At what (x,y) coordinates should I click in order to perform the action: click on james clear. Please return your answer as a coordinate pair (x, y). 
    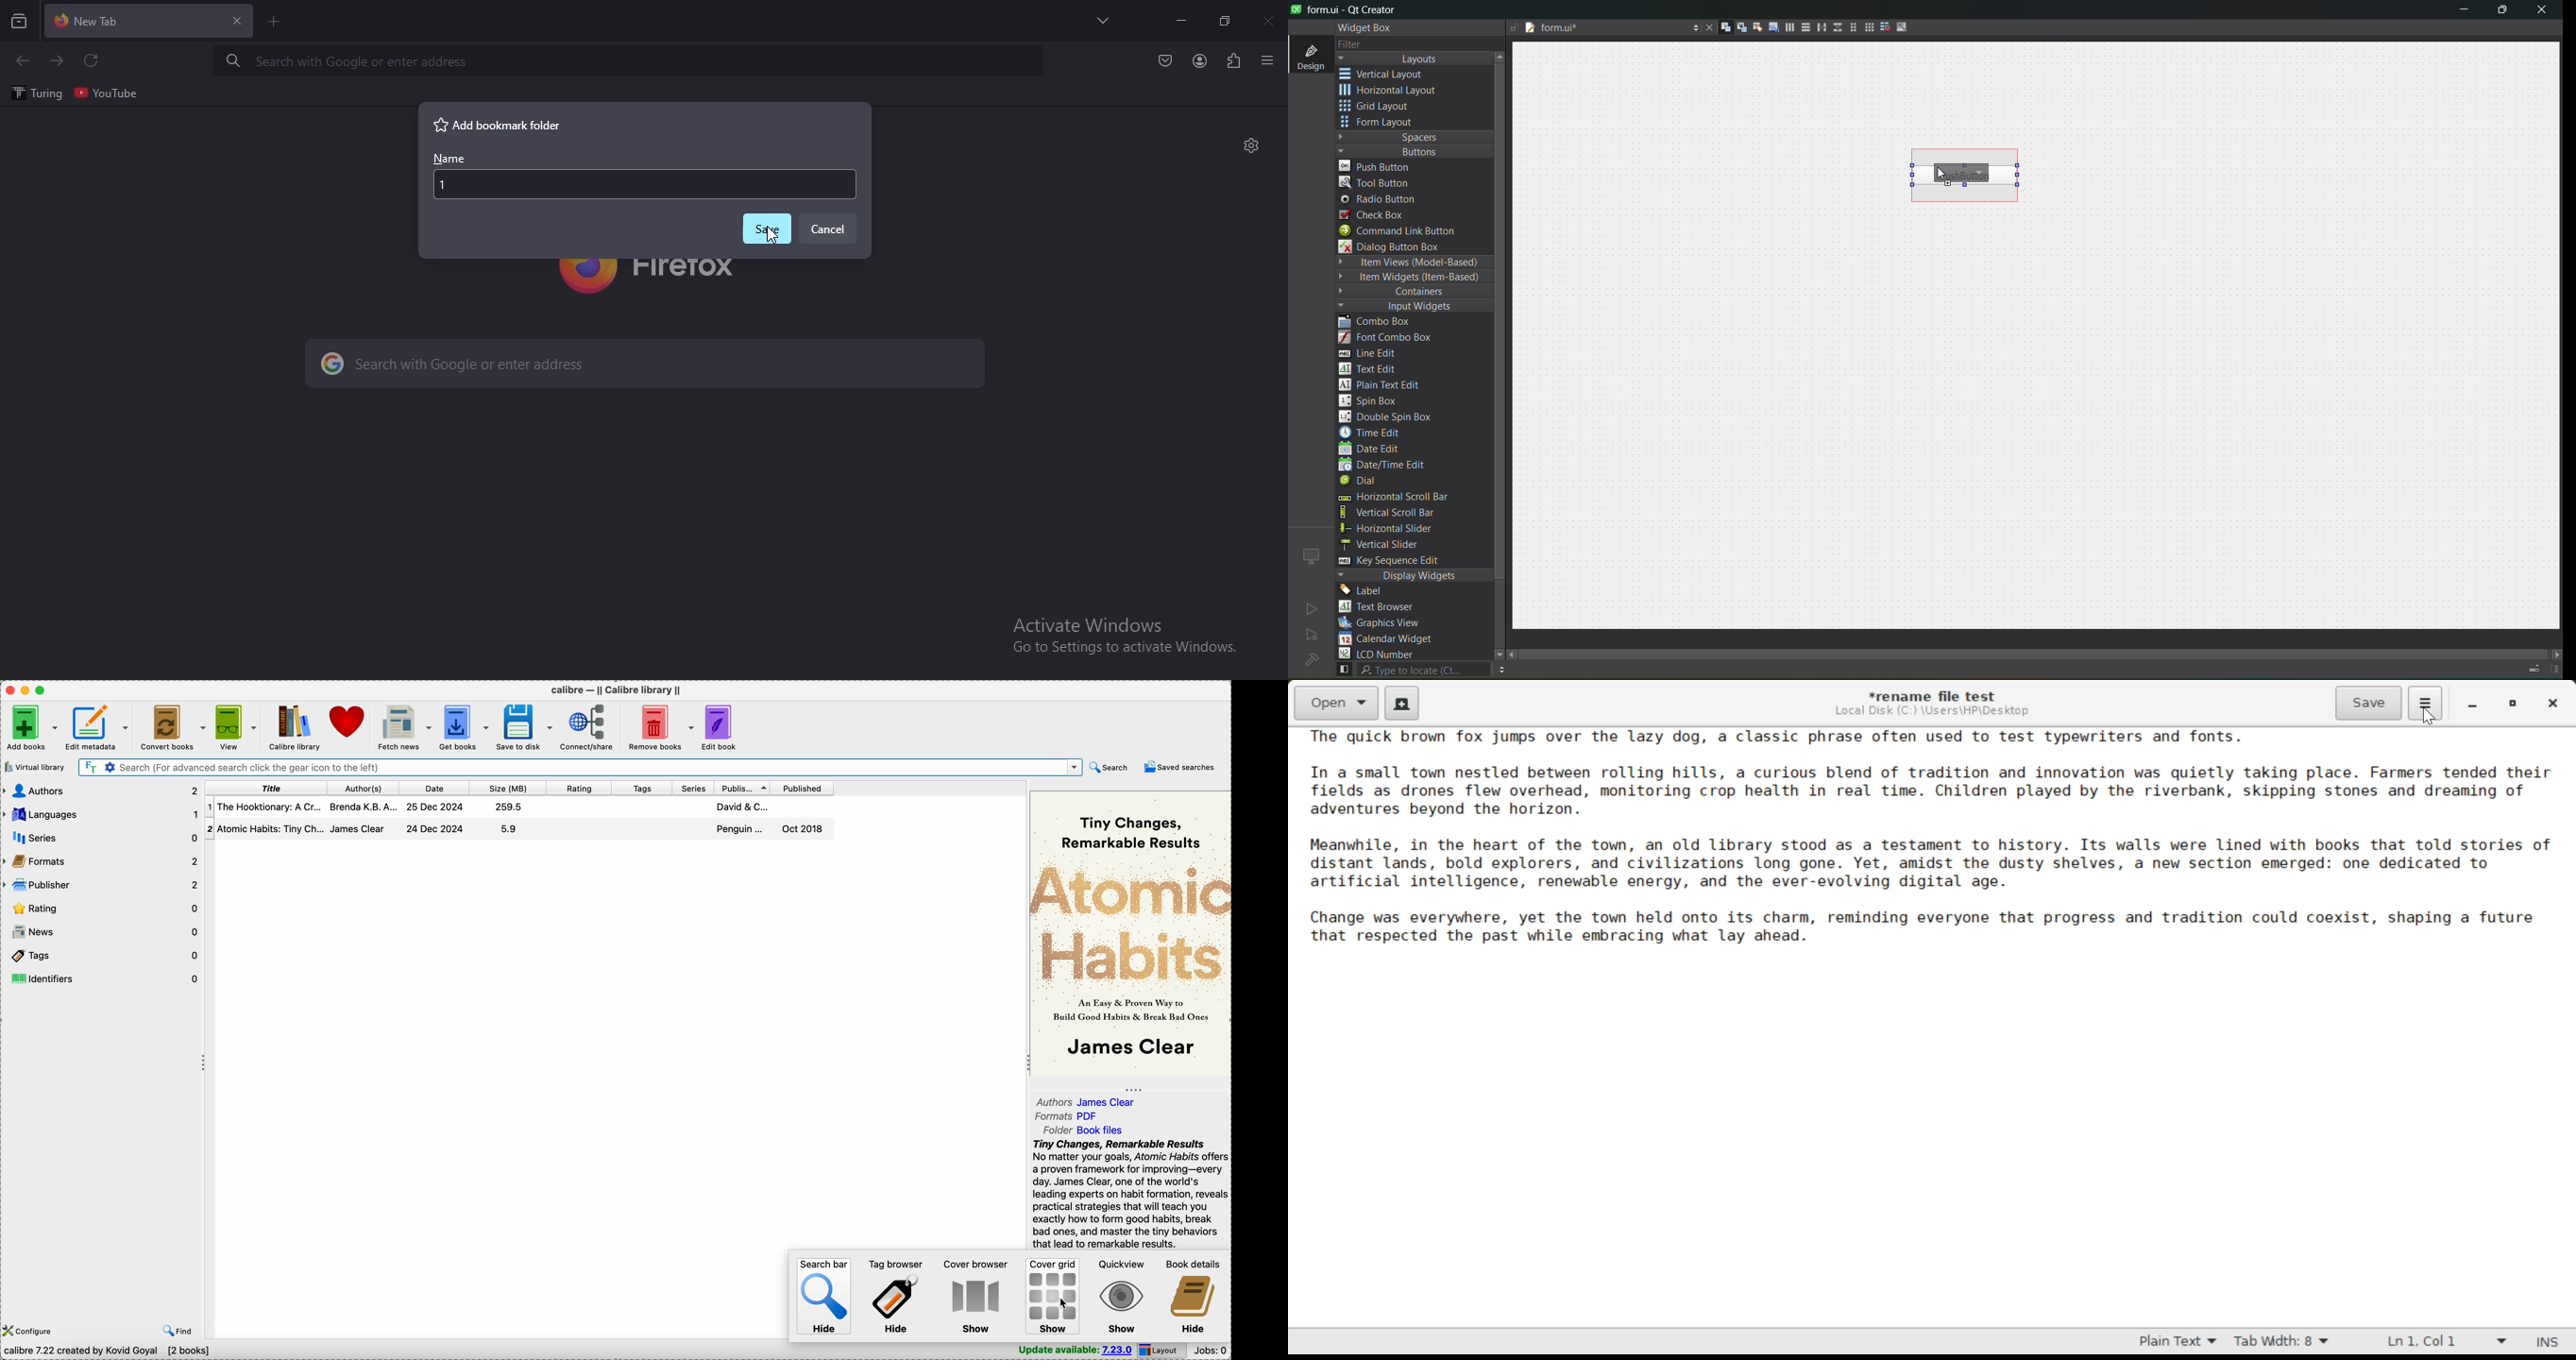
    Looking at the image, I should click on (358, 829).